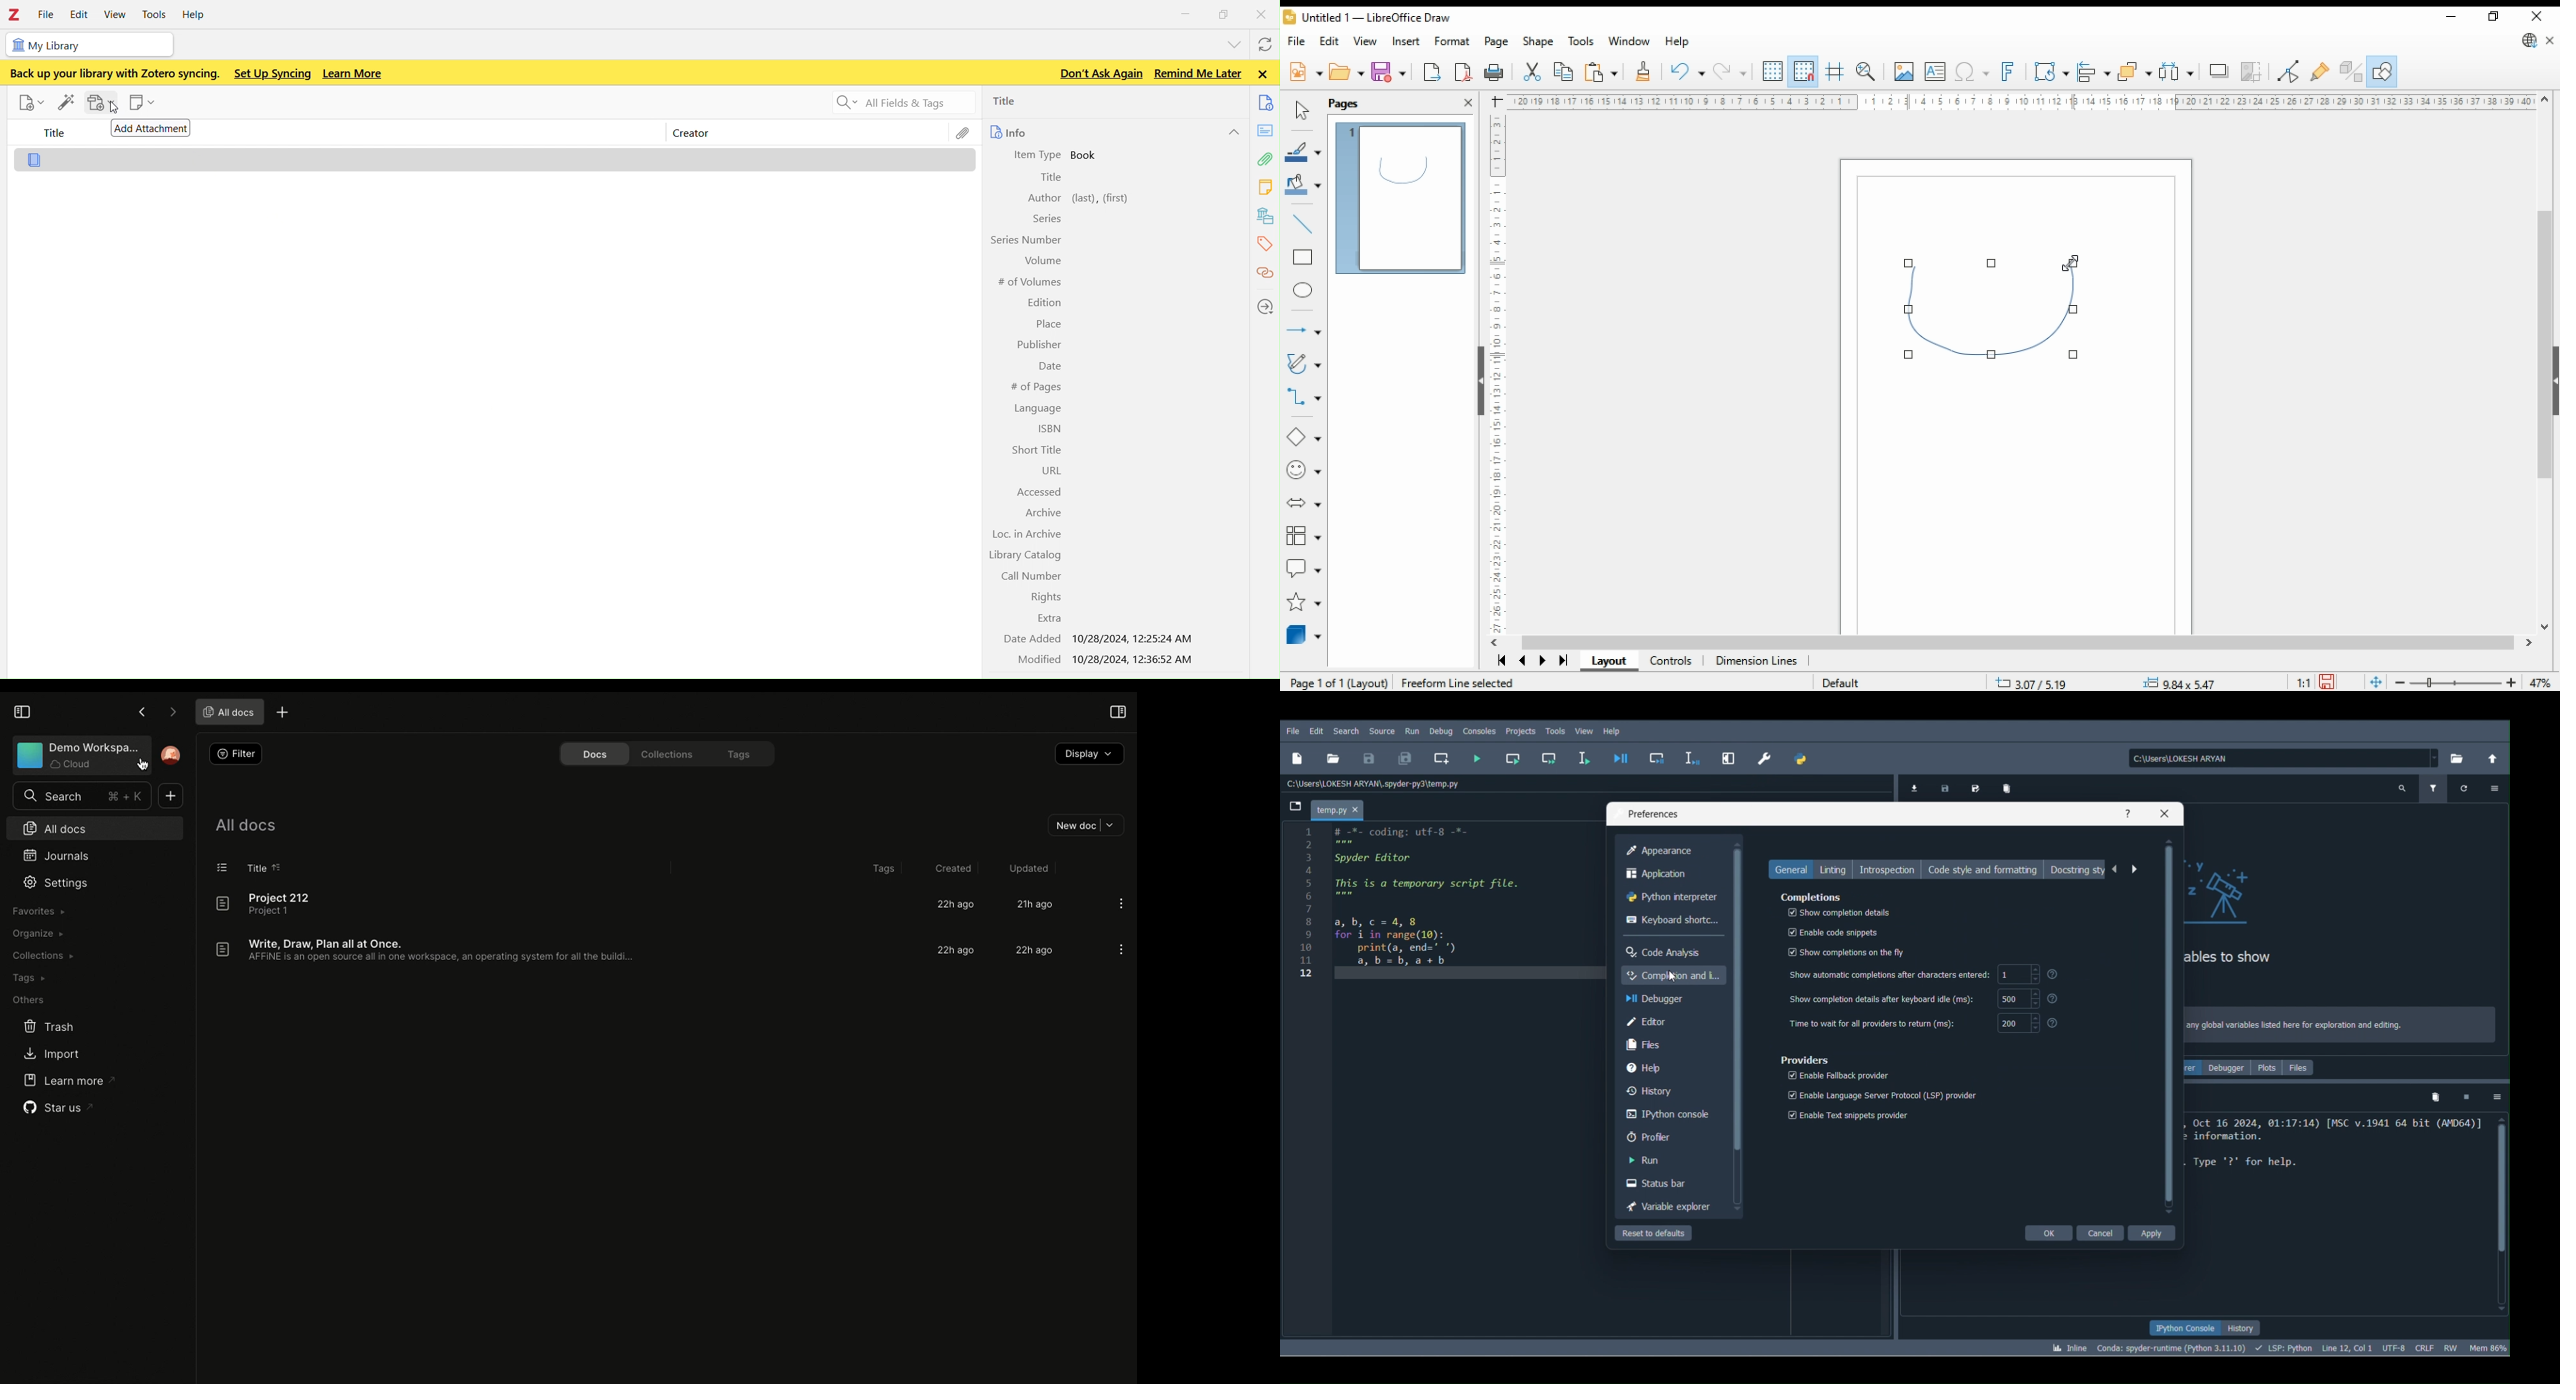  Describe the element at coordinates (1625, 758) in the screenshot. I see `Debug file ( Ctrl + F5)` at that location.